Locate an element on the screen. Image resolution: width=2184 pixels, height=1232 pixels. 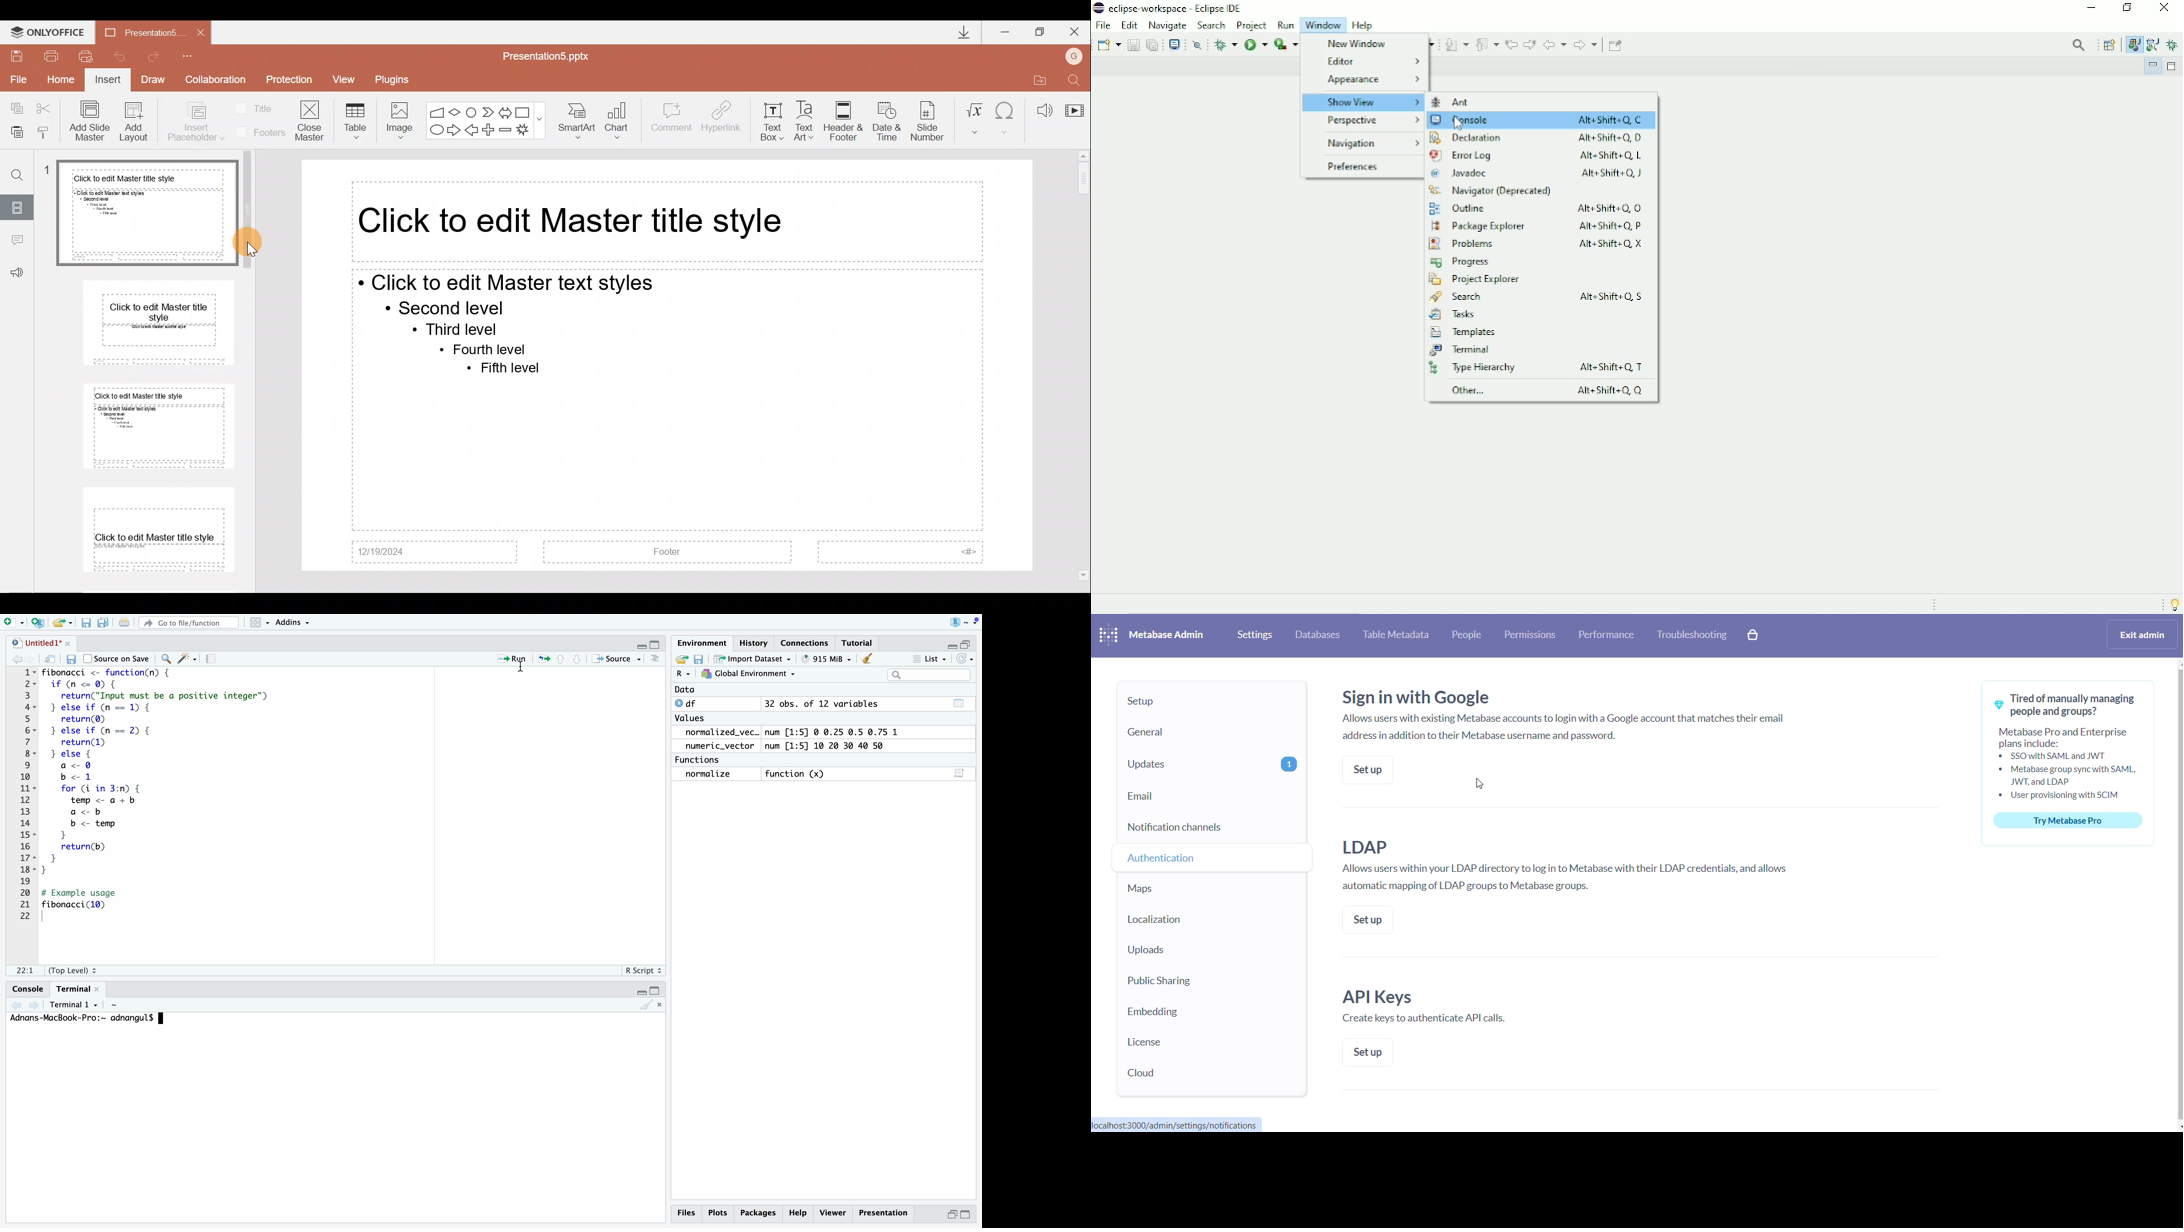
setup is located at coordinates (1201, 701).